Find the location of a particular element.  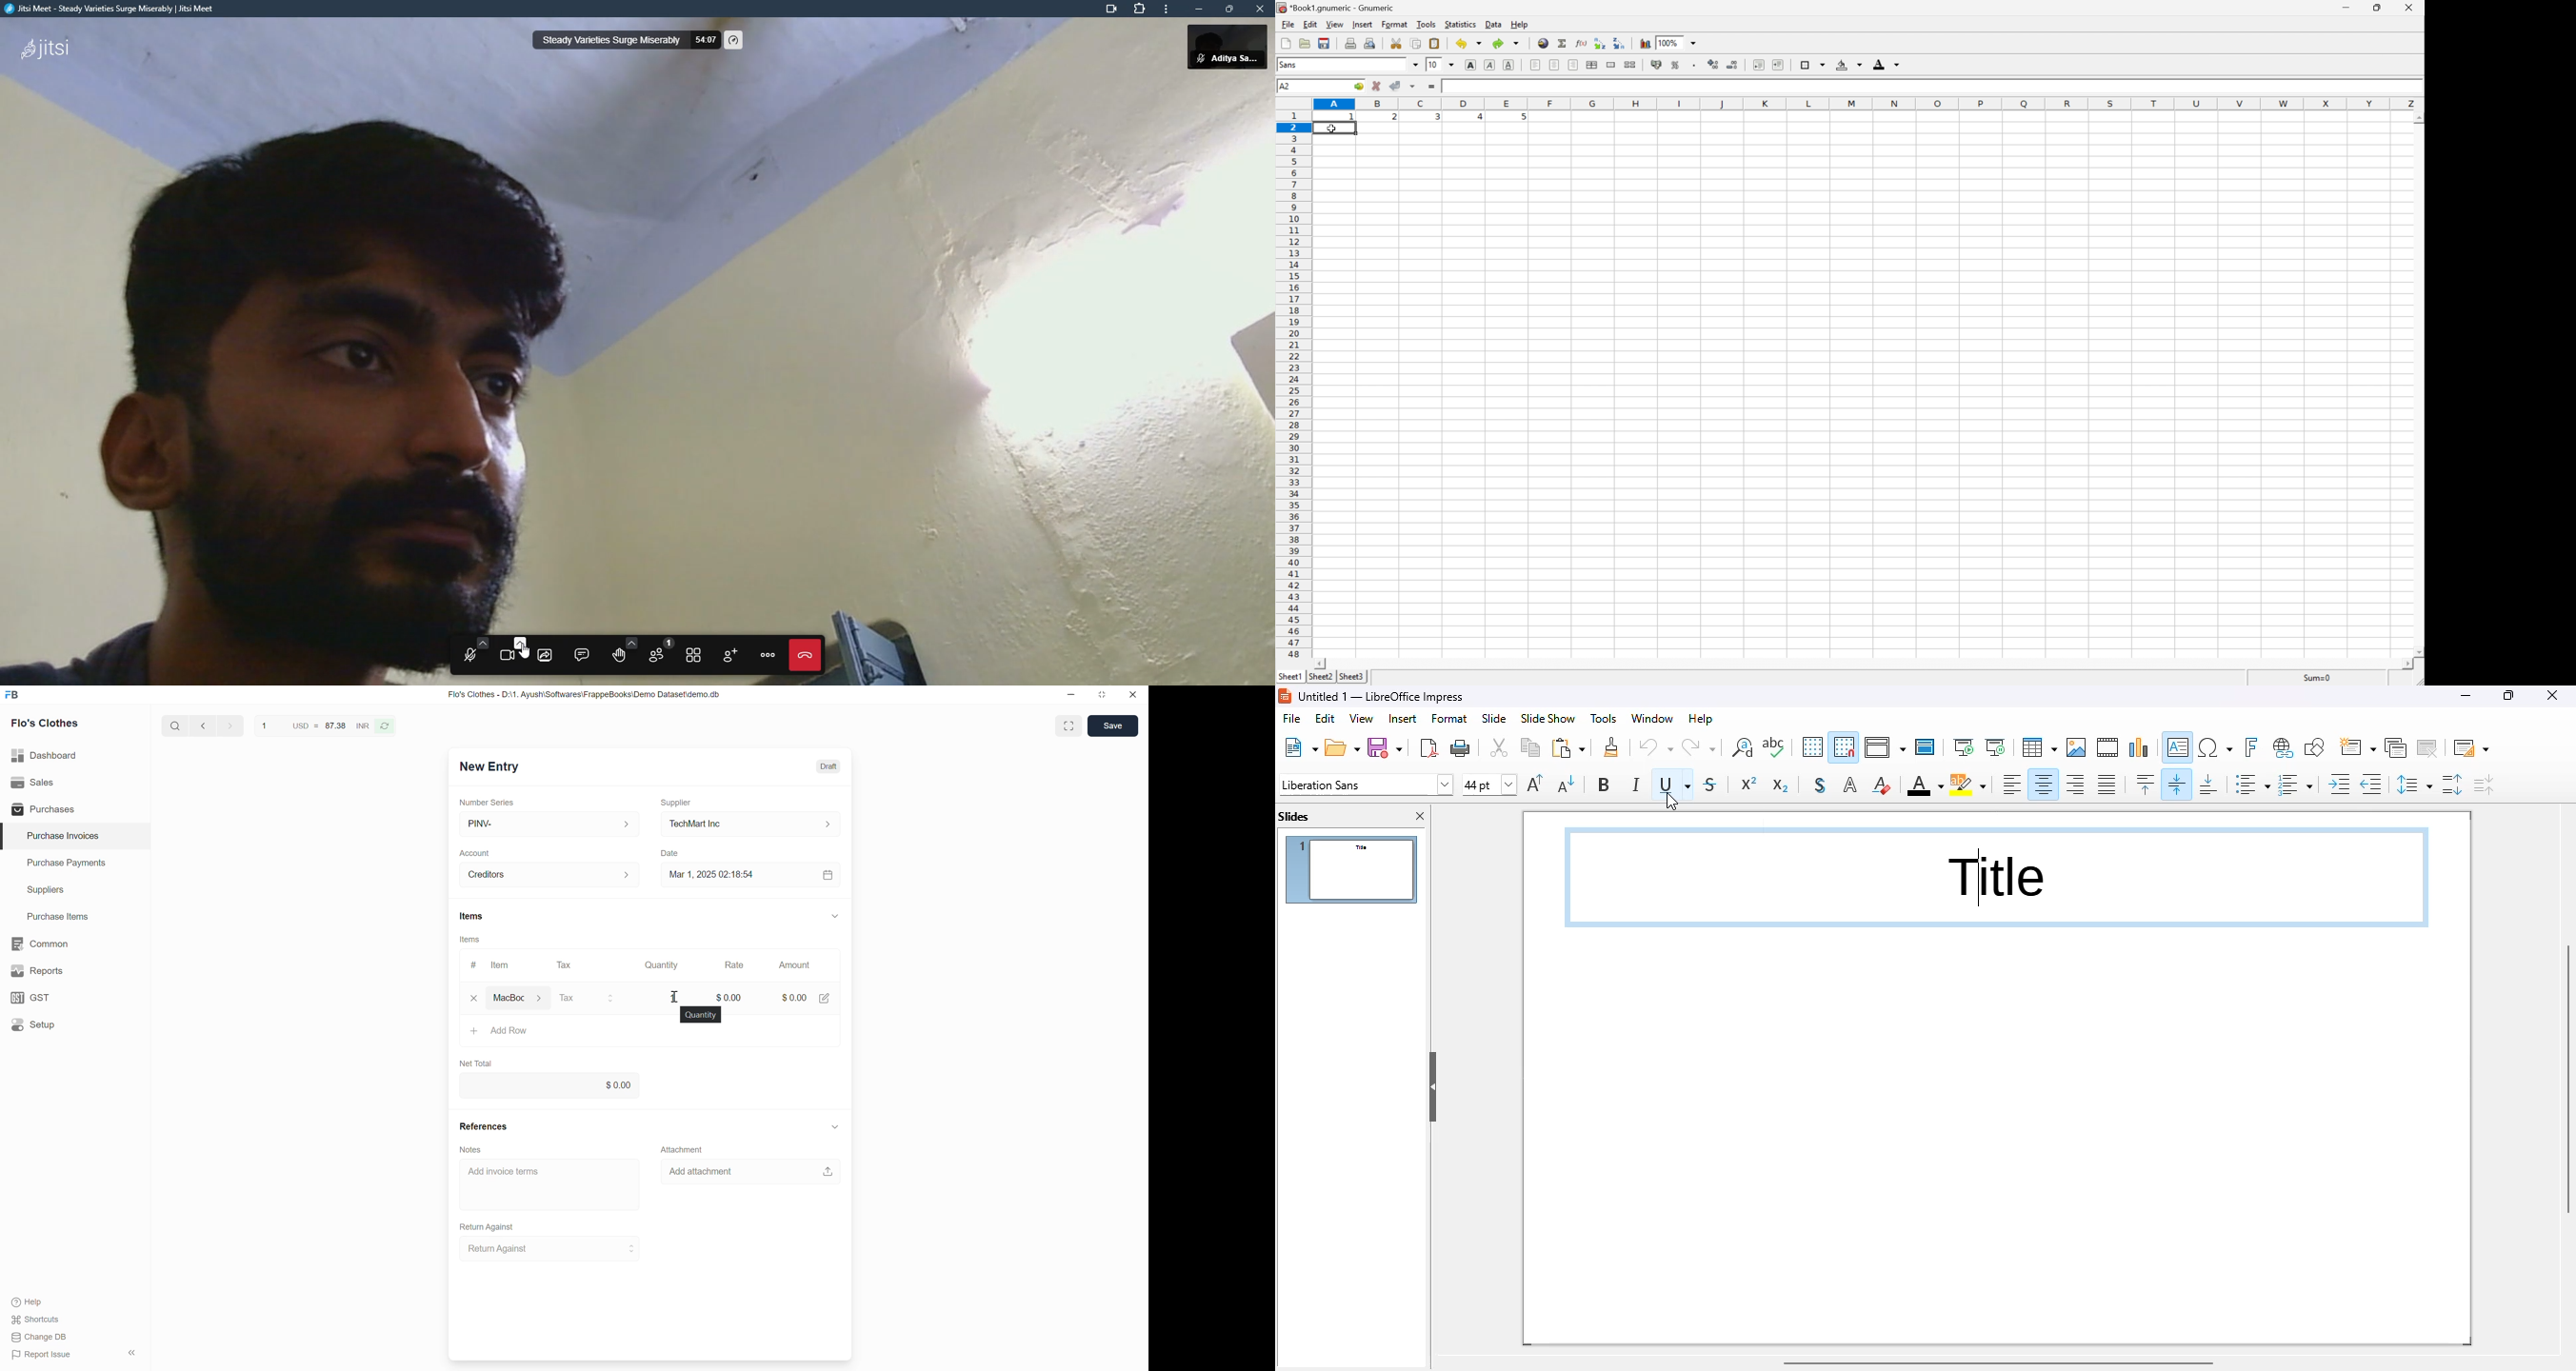

insert audio or video is located at coordinates (2109, 747).